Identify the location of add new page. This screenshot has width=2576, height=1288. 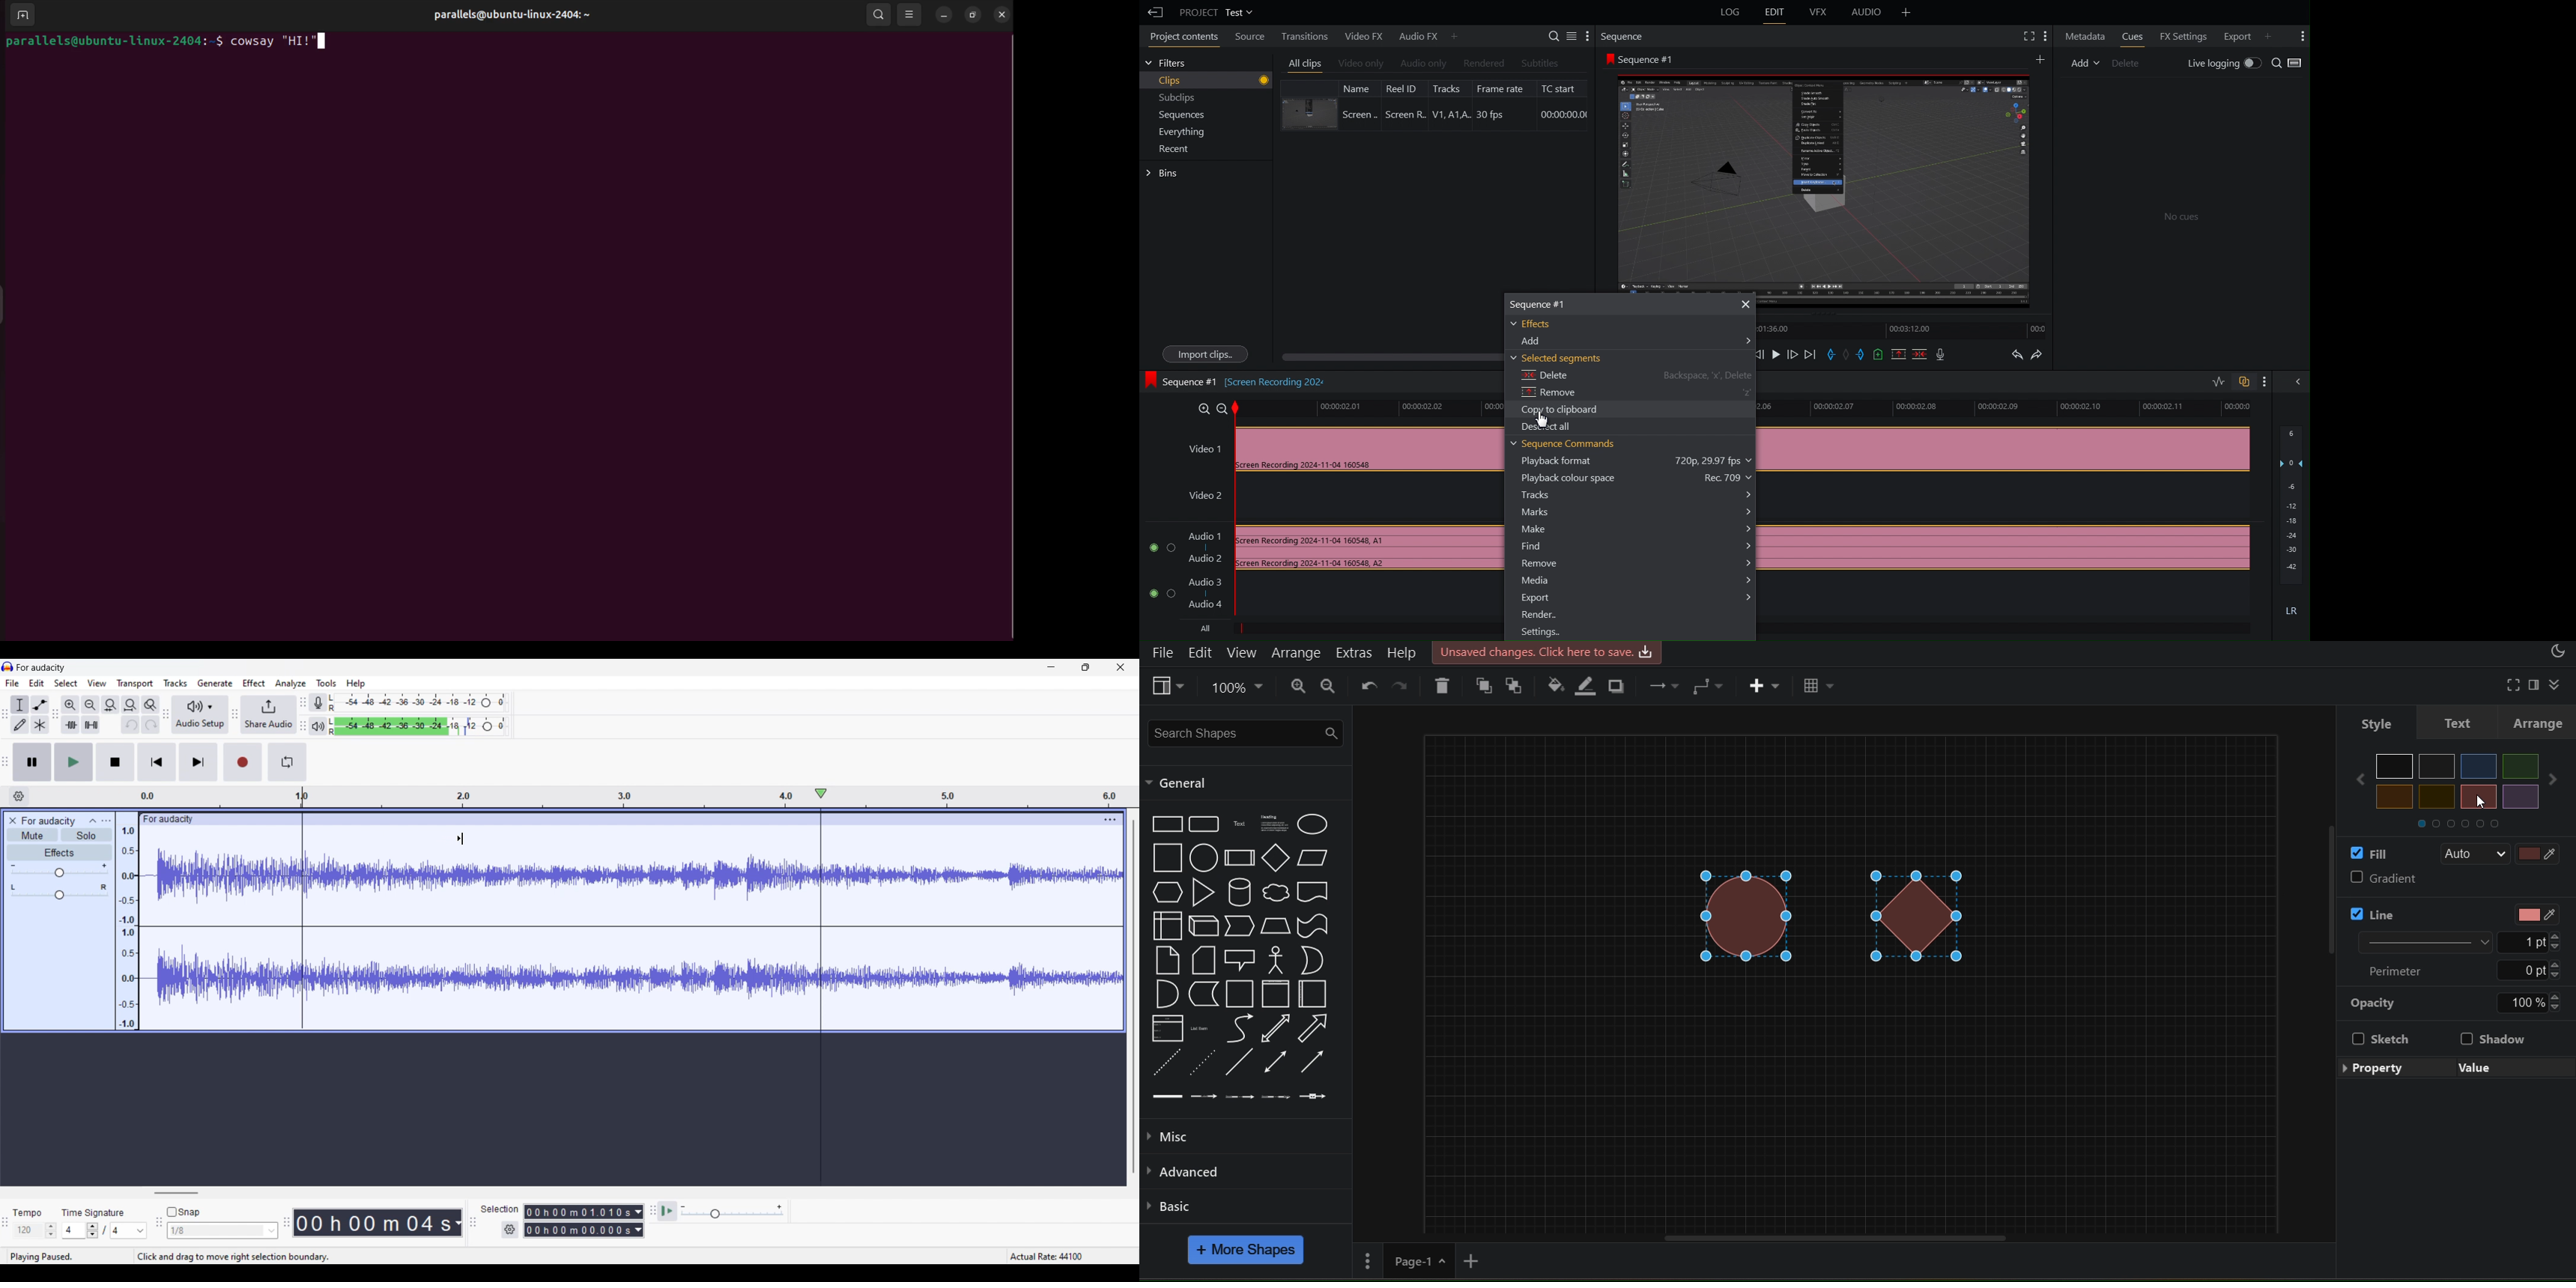
(1476, 1263).